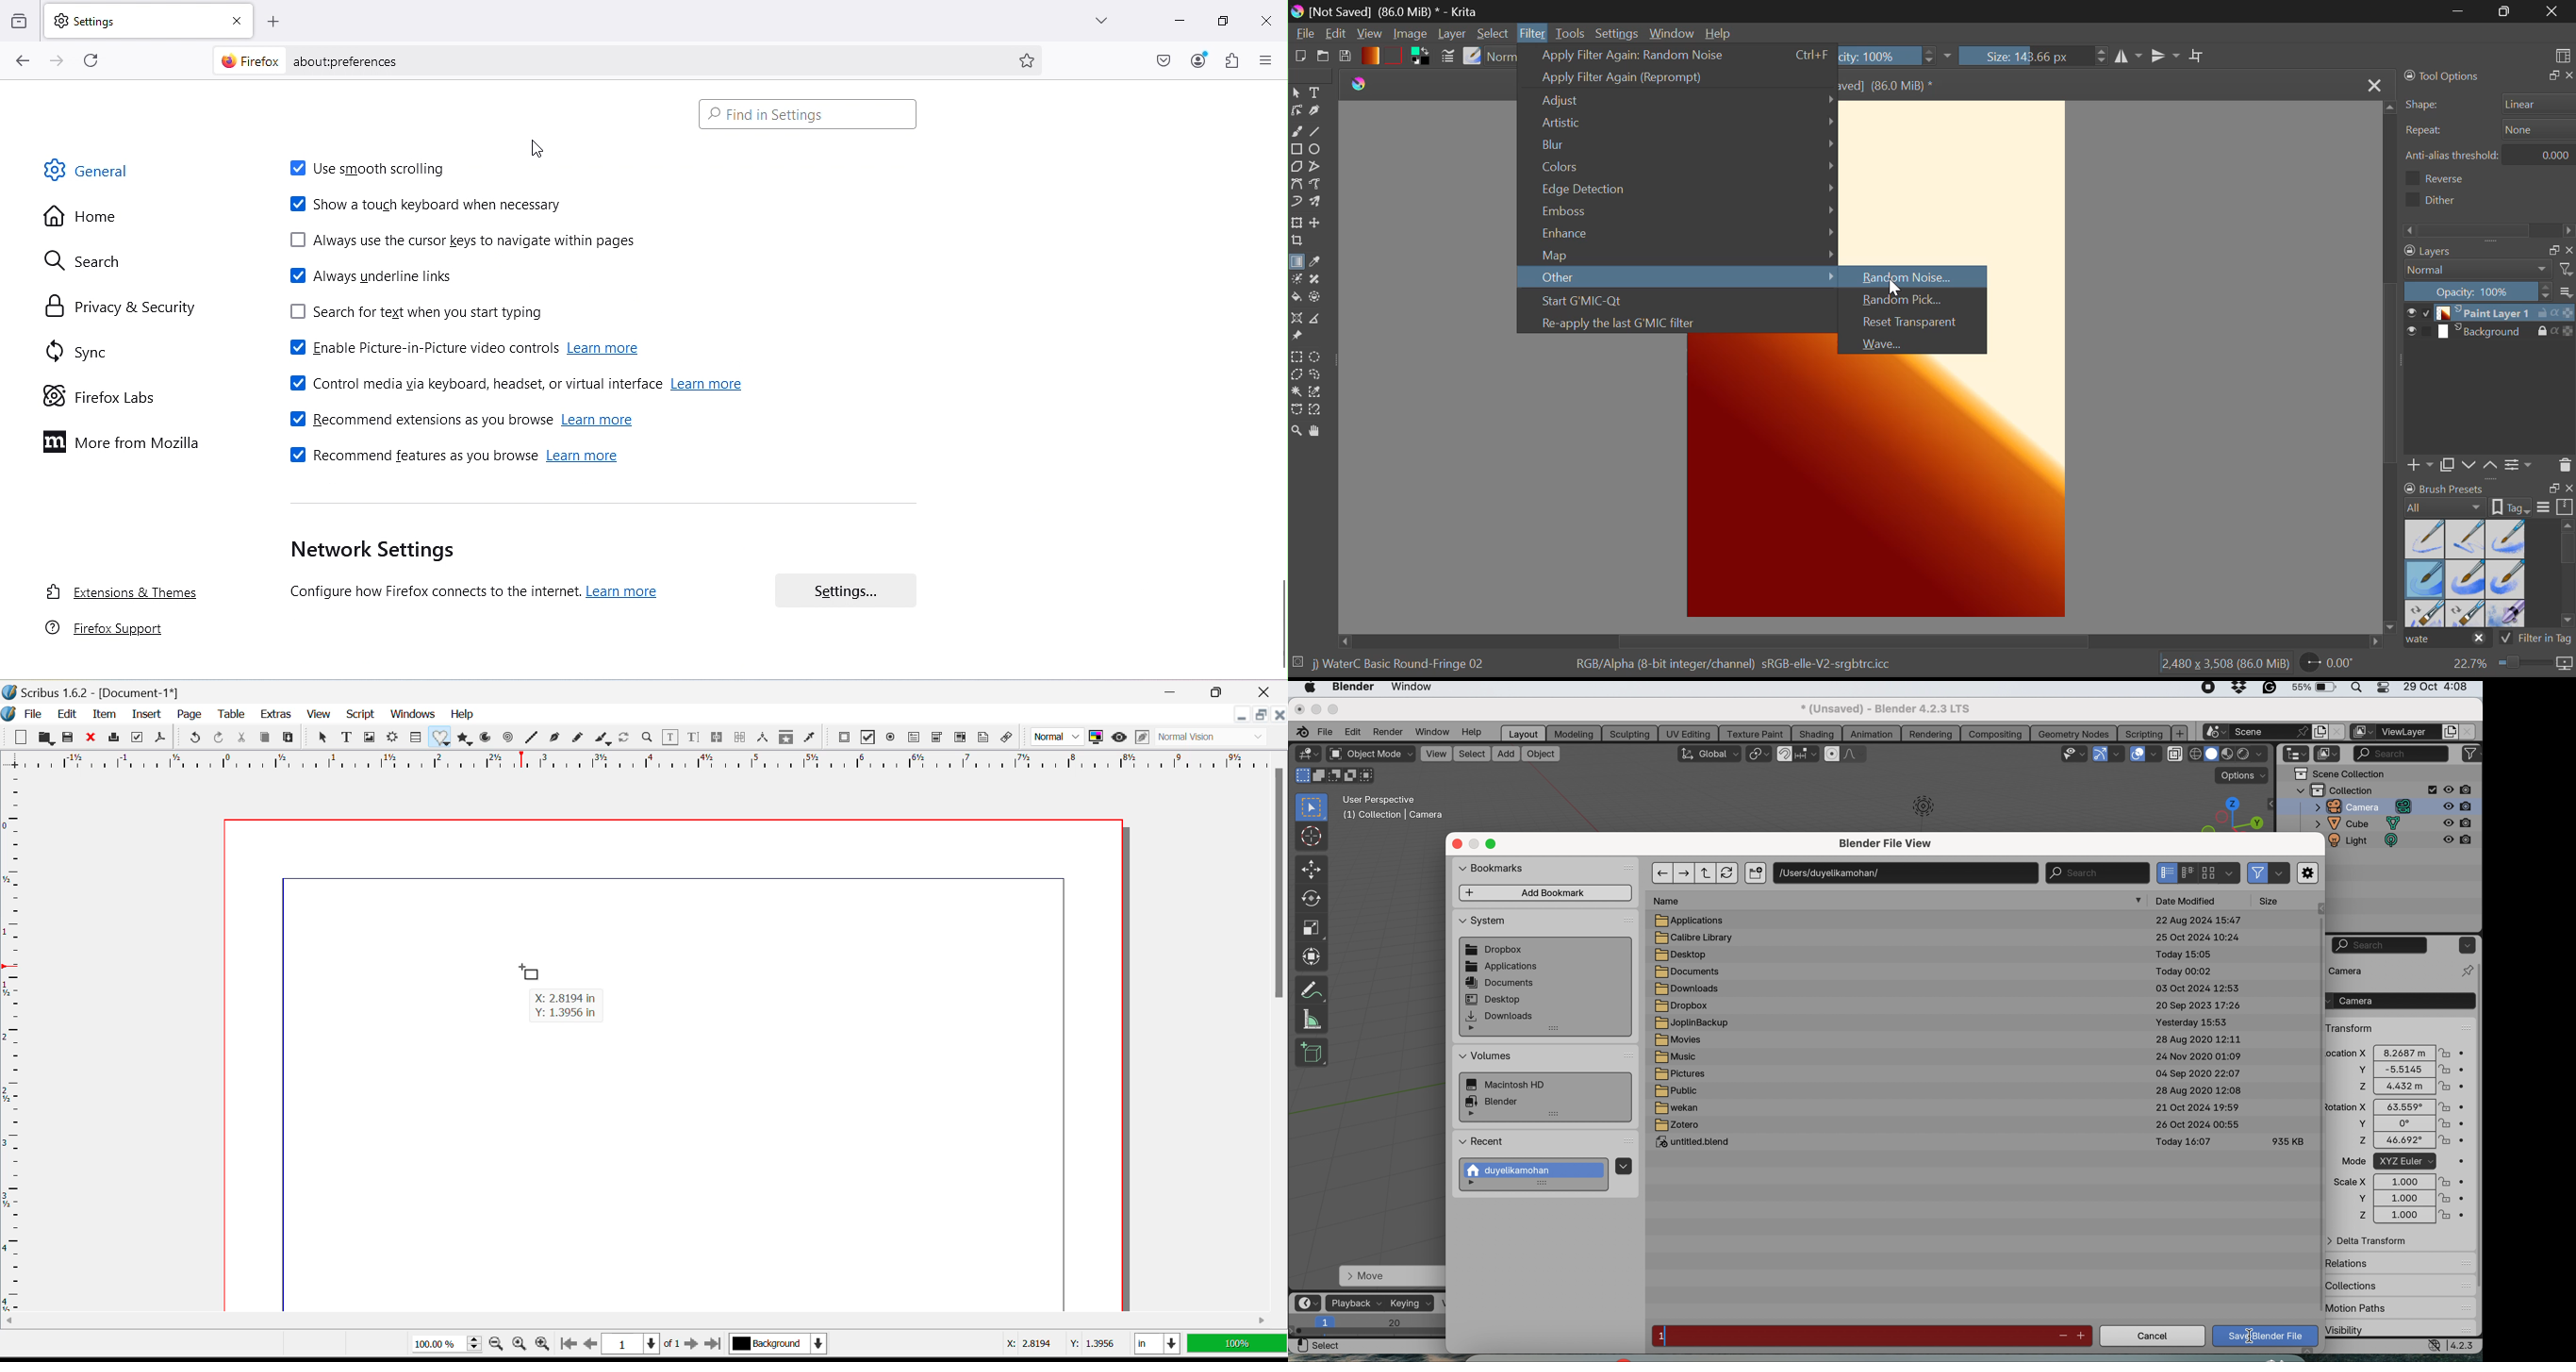  Describe the element at coordinates (113, 634) in the screenshot. I see `Firefox support` at that location.